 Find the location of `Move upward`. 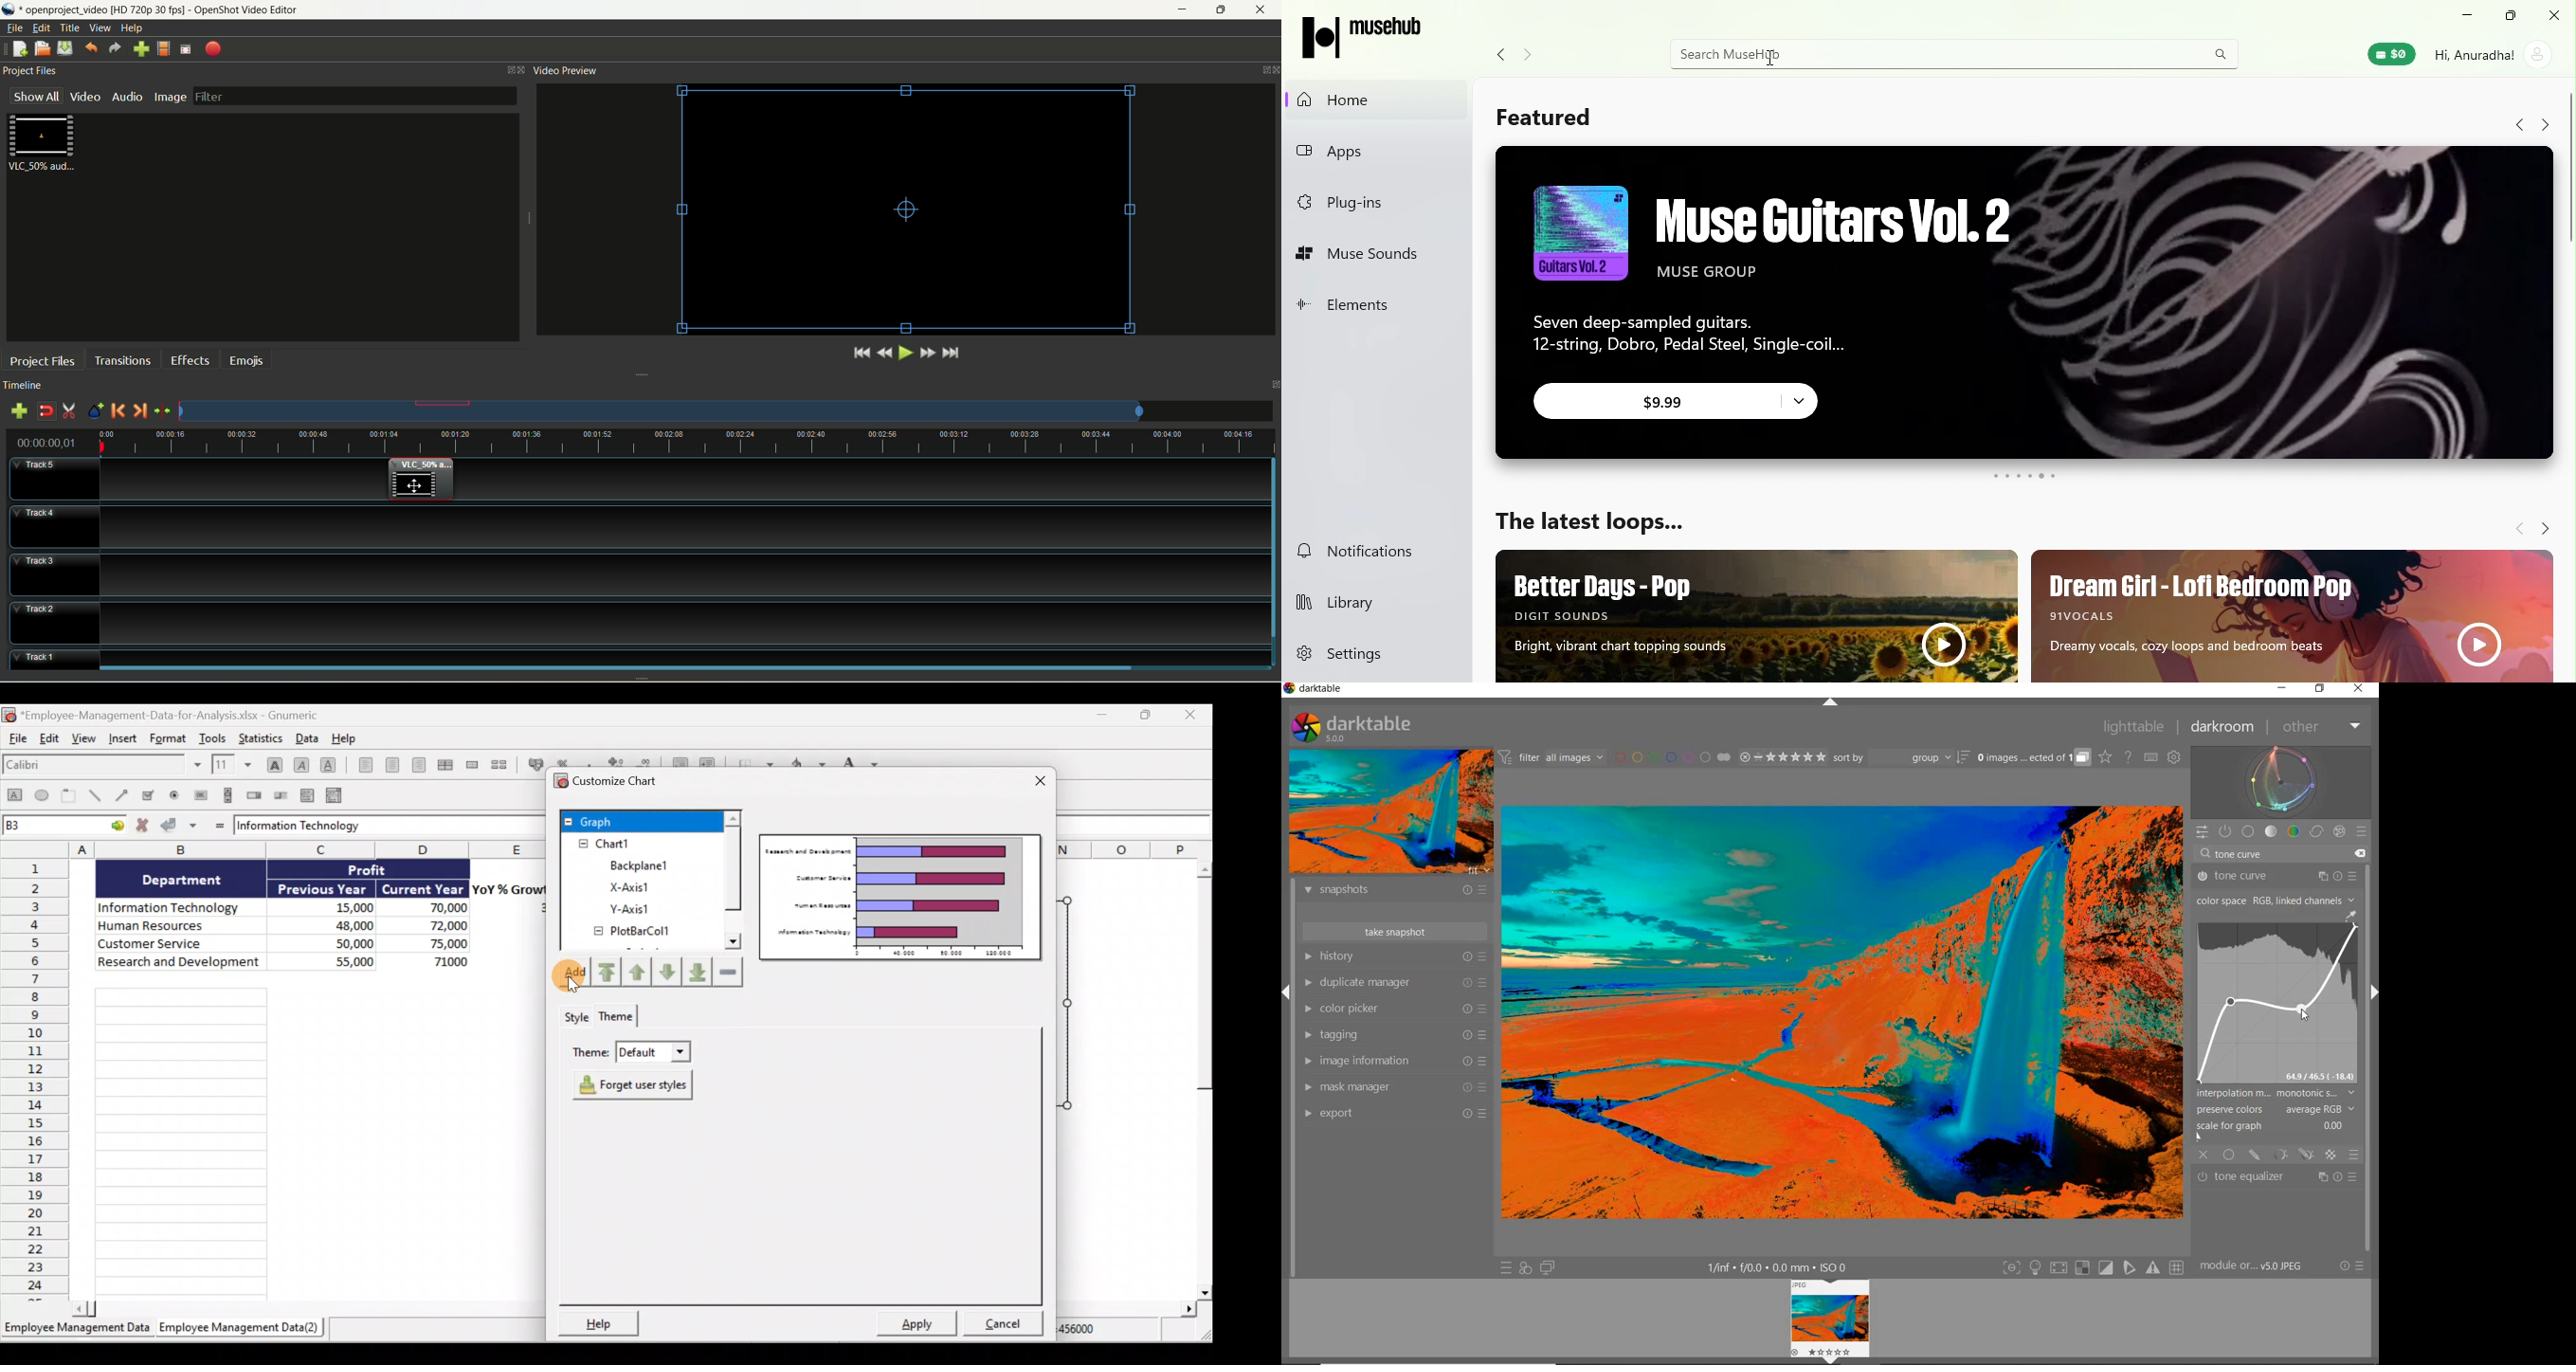

Move upward is located at coordinates (606, 974).